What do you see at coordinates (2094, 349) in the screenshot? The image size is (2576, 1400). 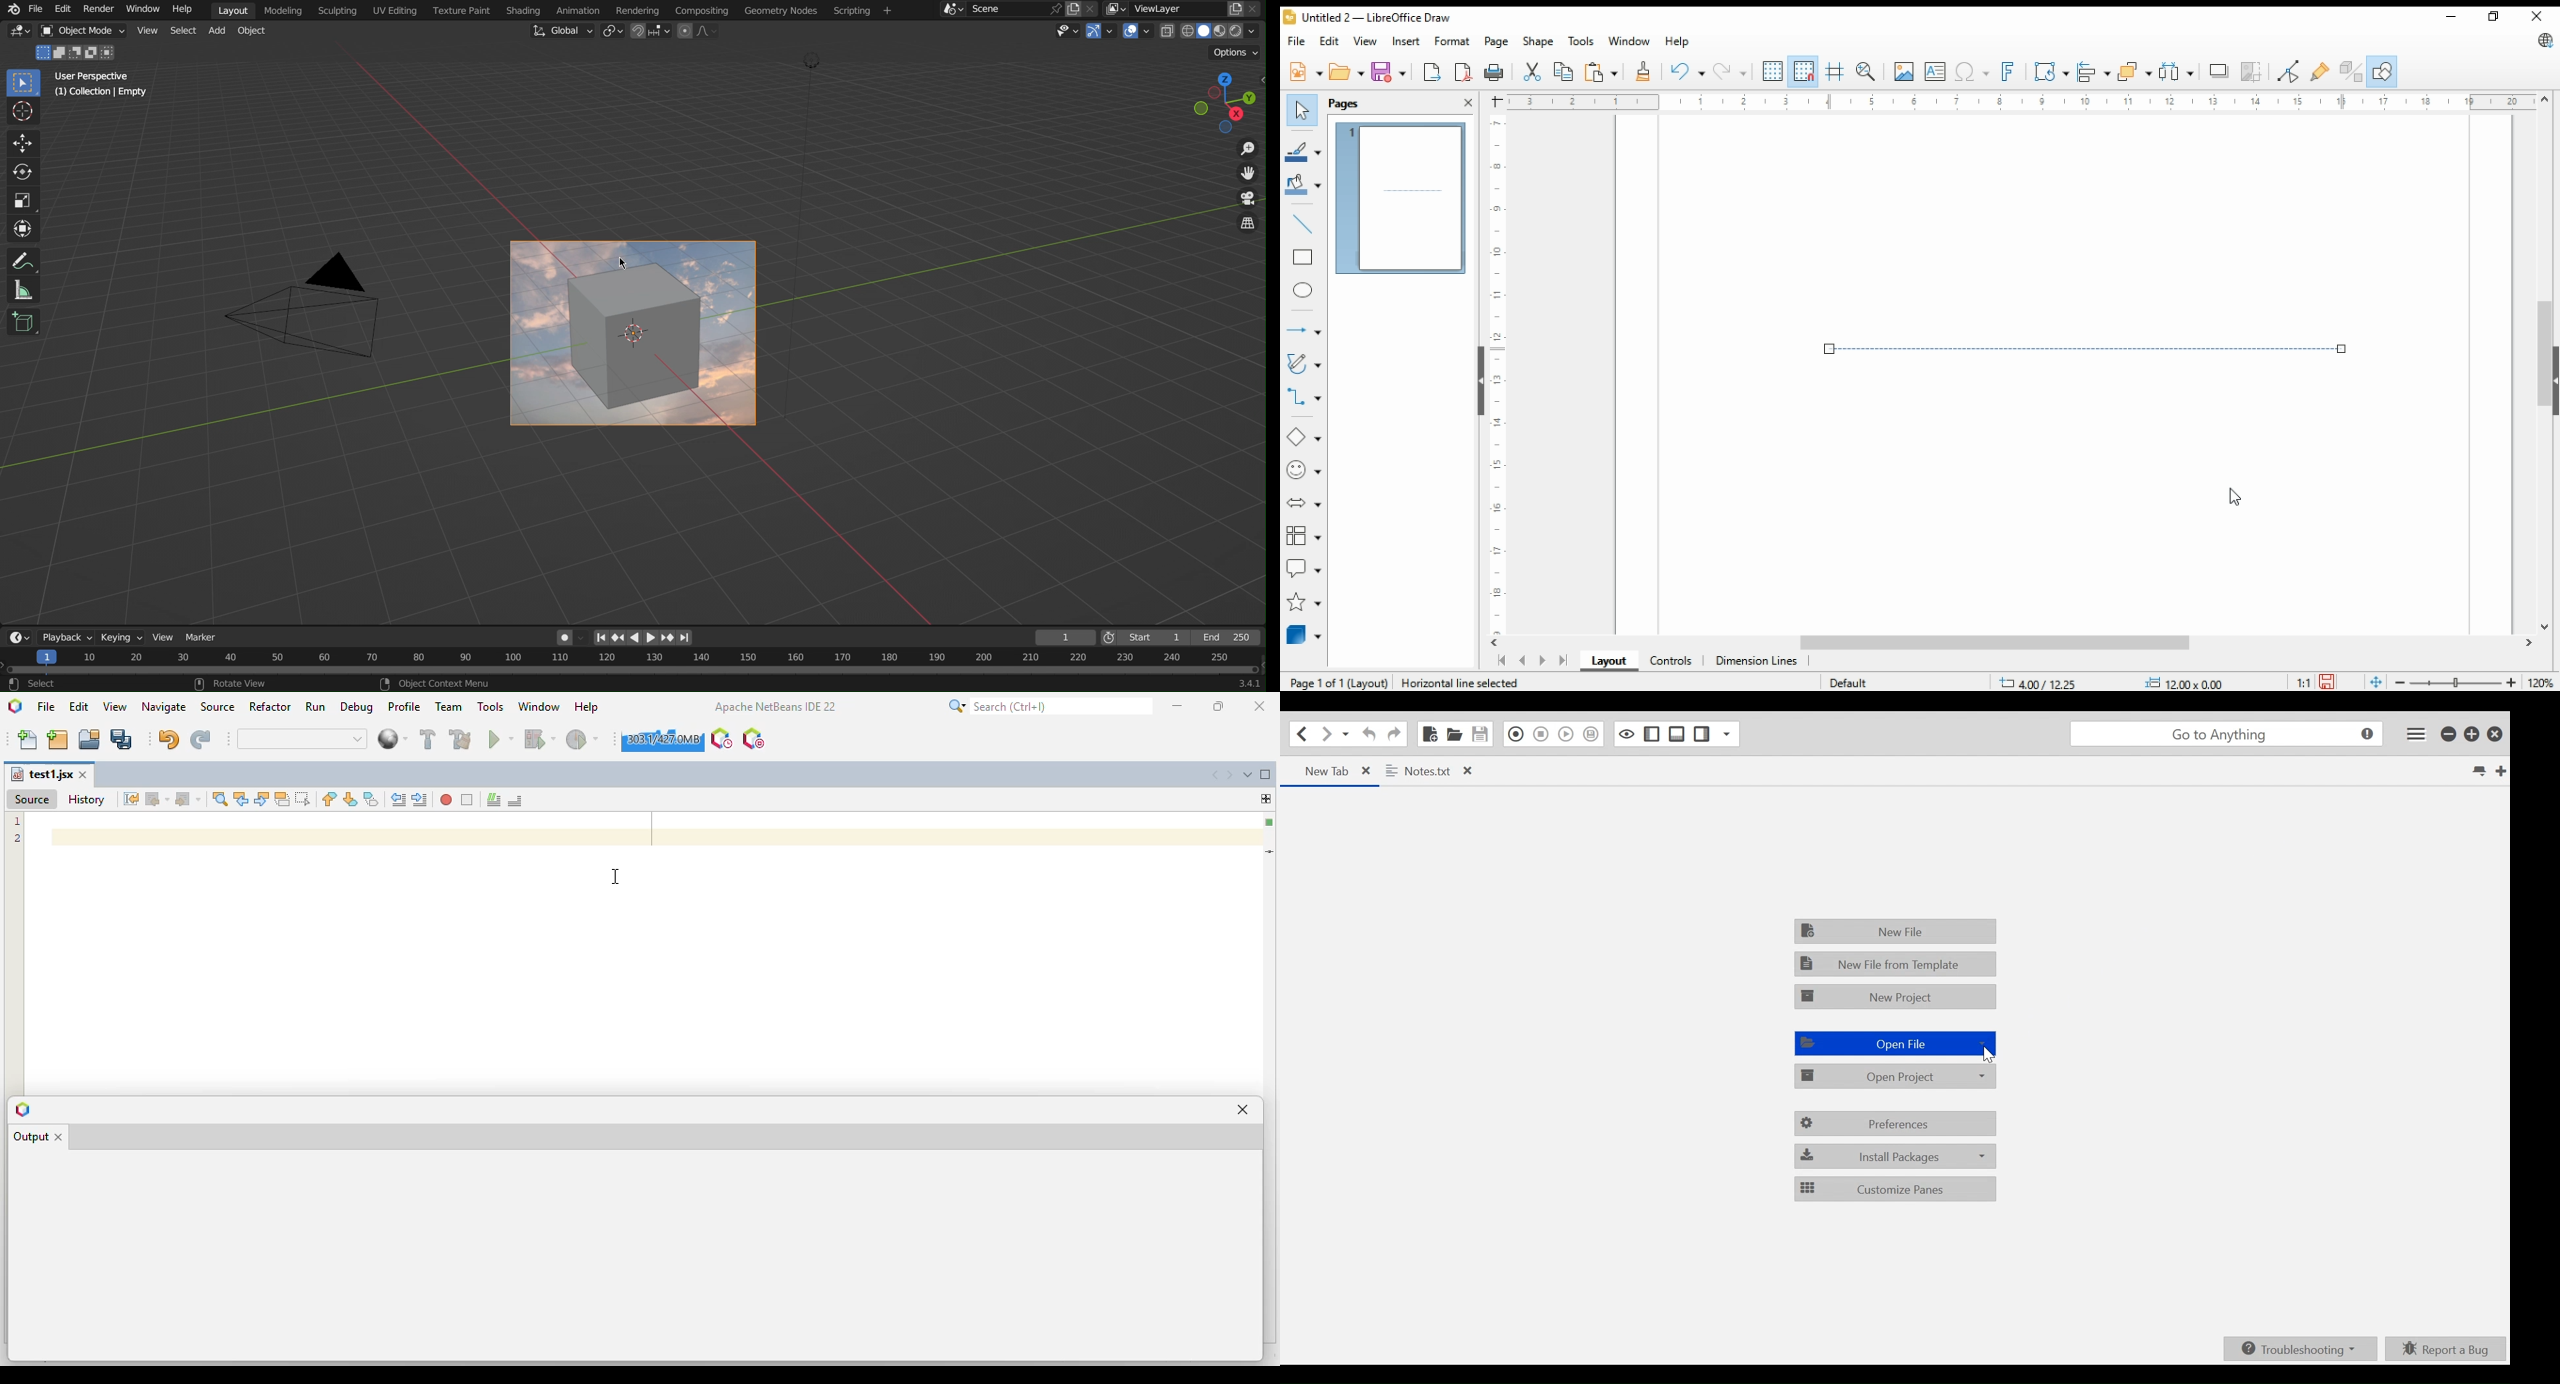 I see `dashed line` at bounding box center [2094, 349].